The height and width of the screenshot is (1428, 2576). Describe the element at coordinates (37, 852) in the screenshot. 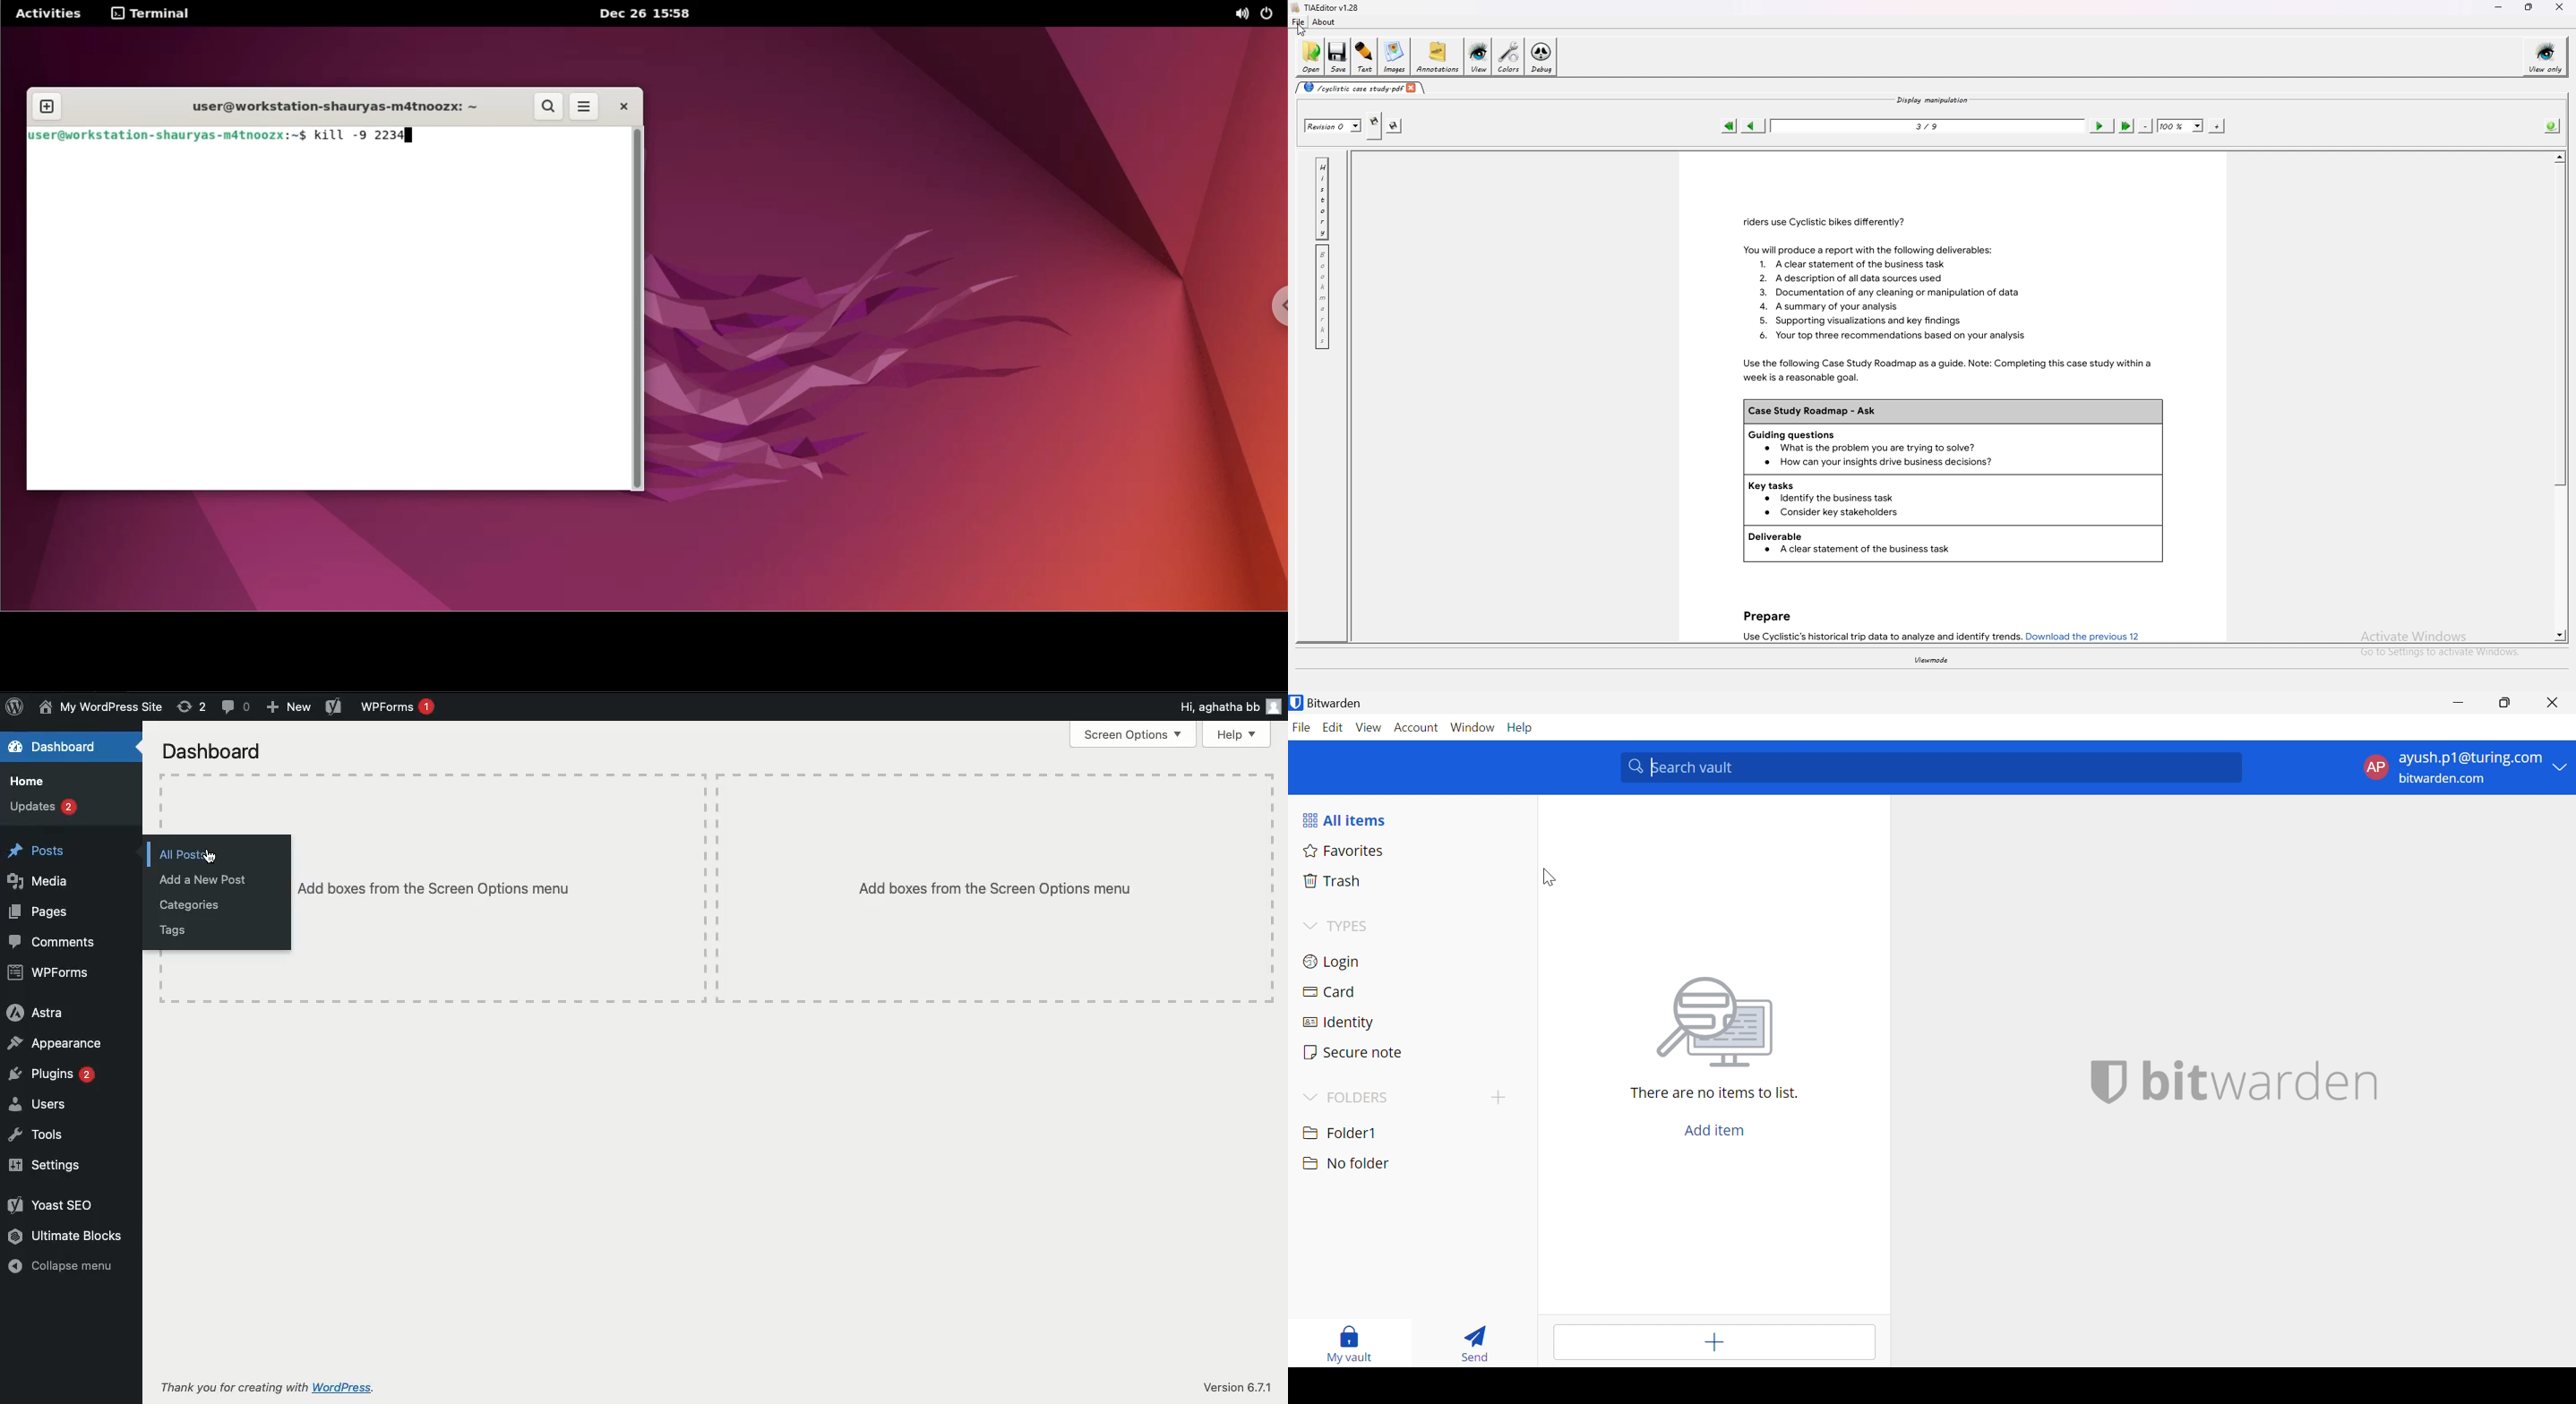

I see `Posts` at that location.